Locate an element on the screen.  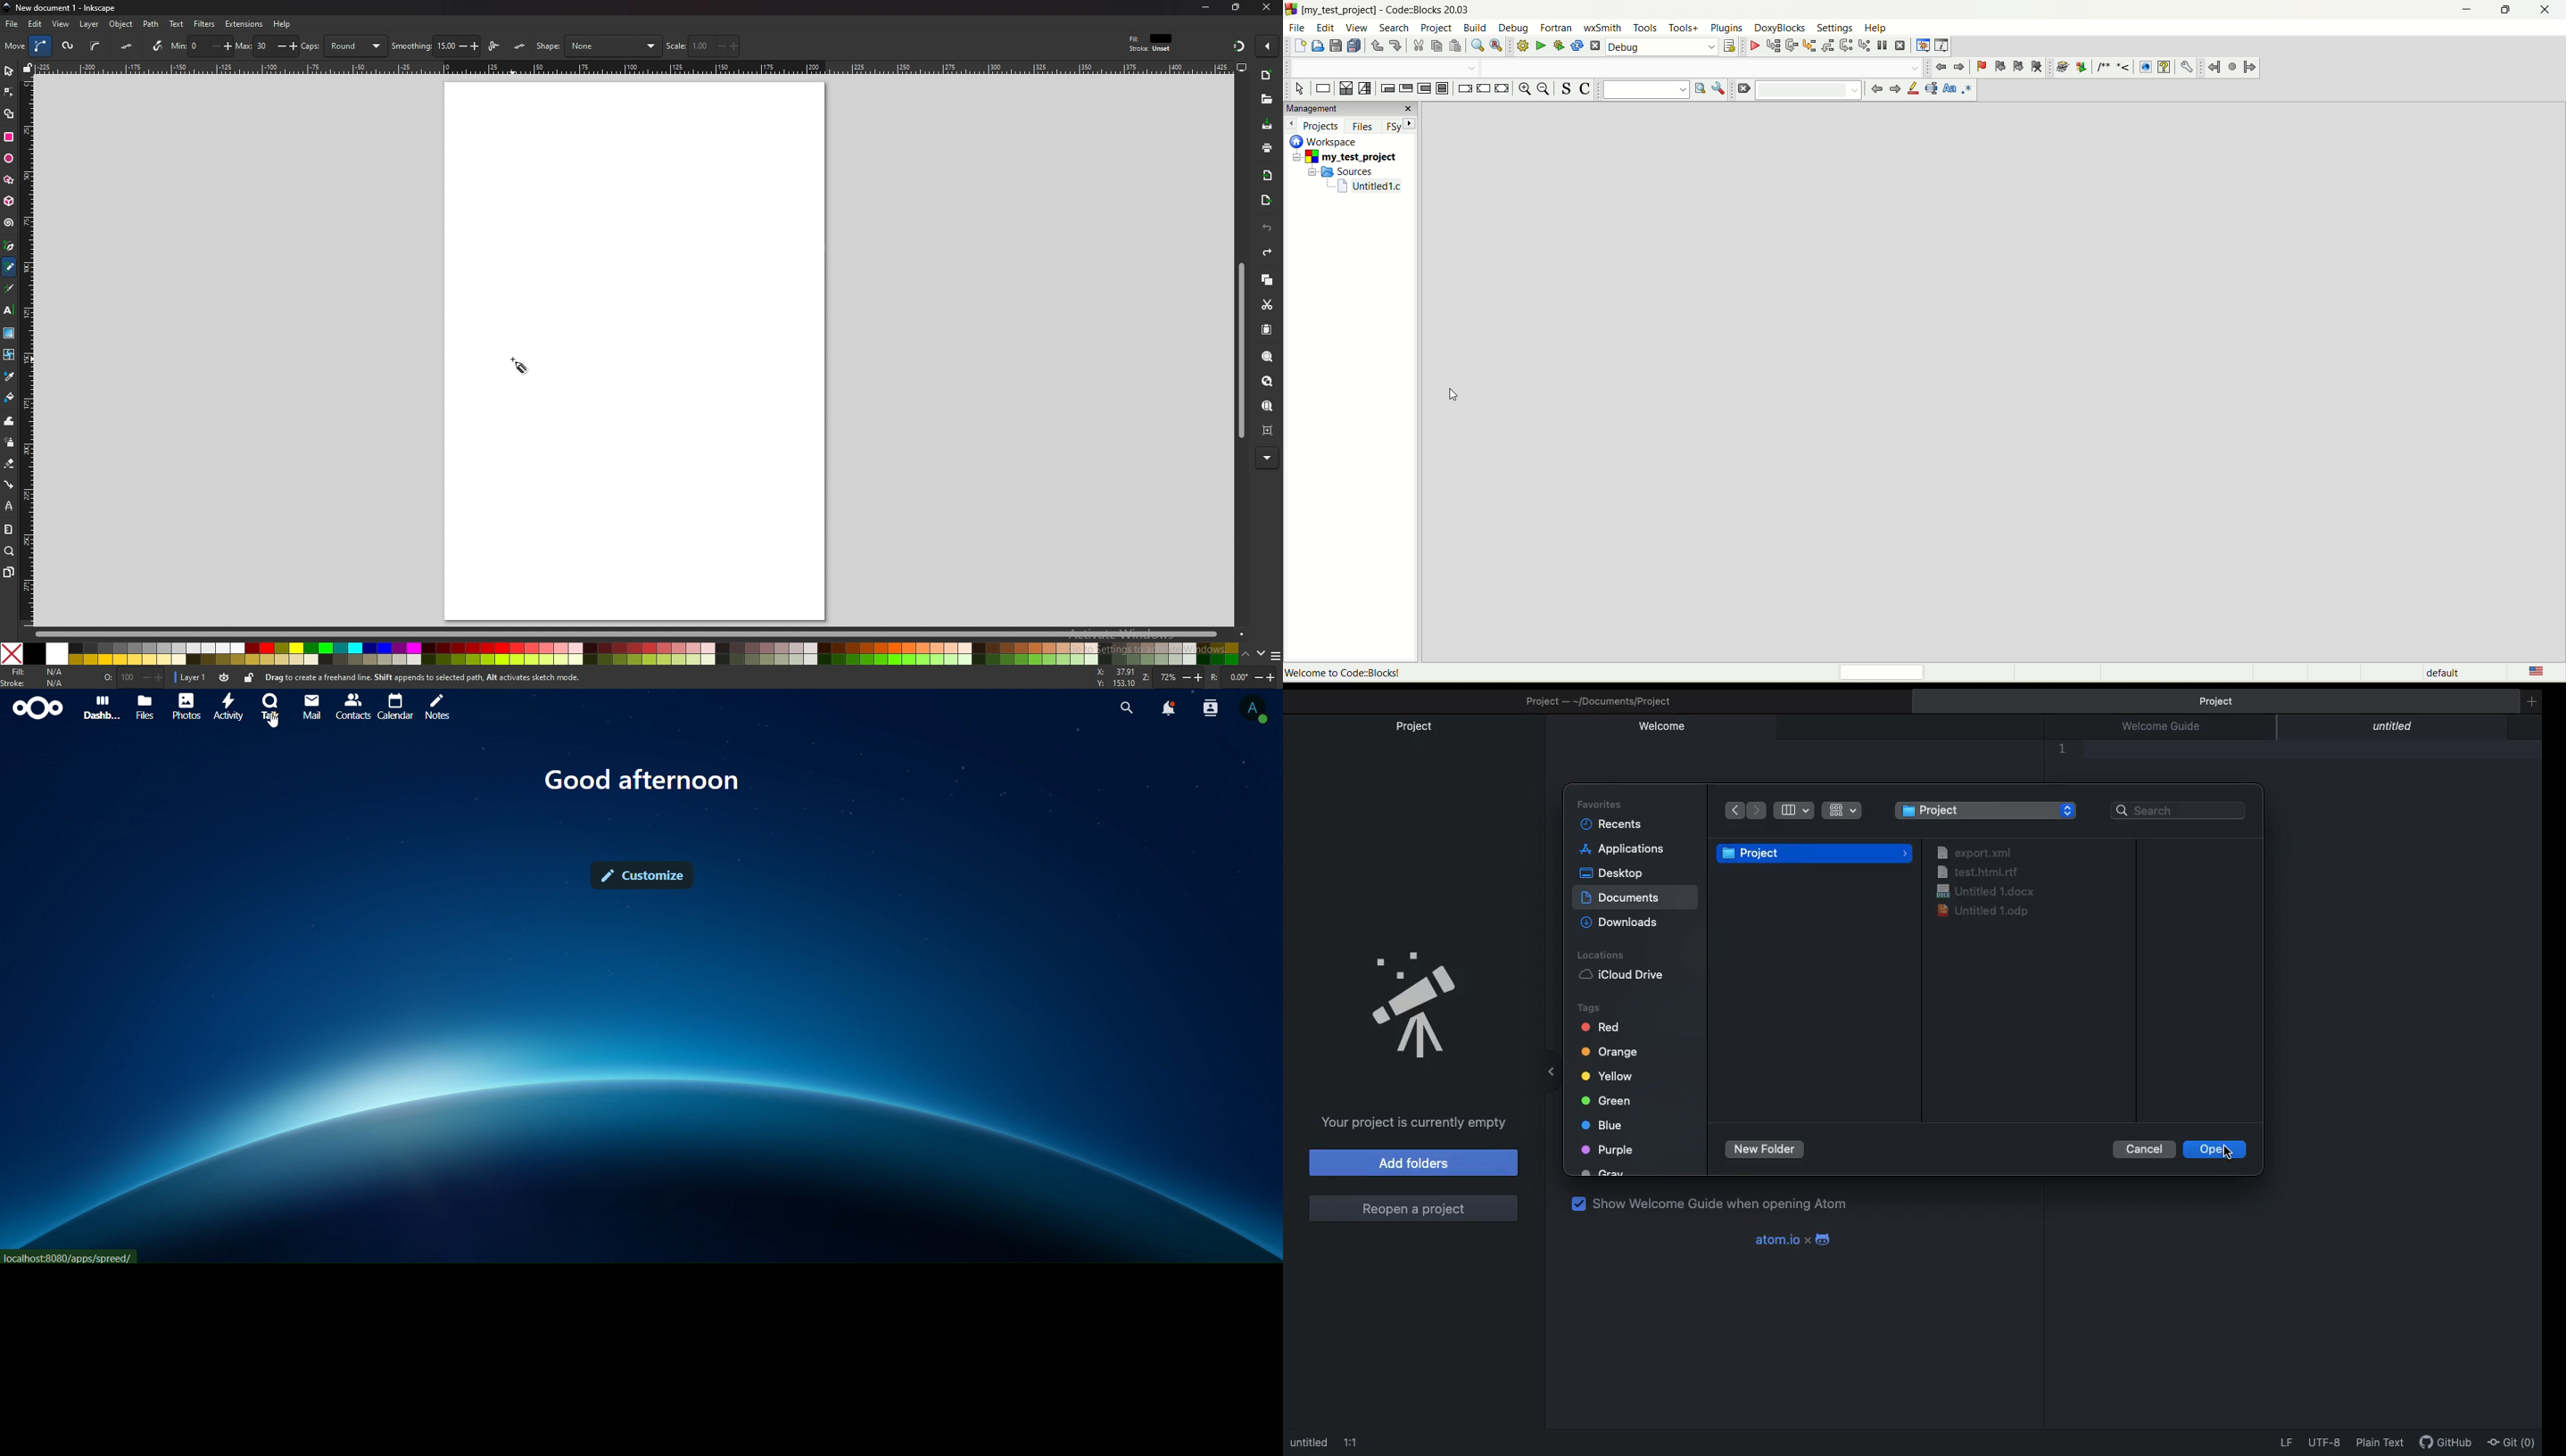
search is located at coordinates (1397, 28).